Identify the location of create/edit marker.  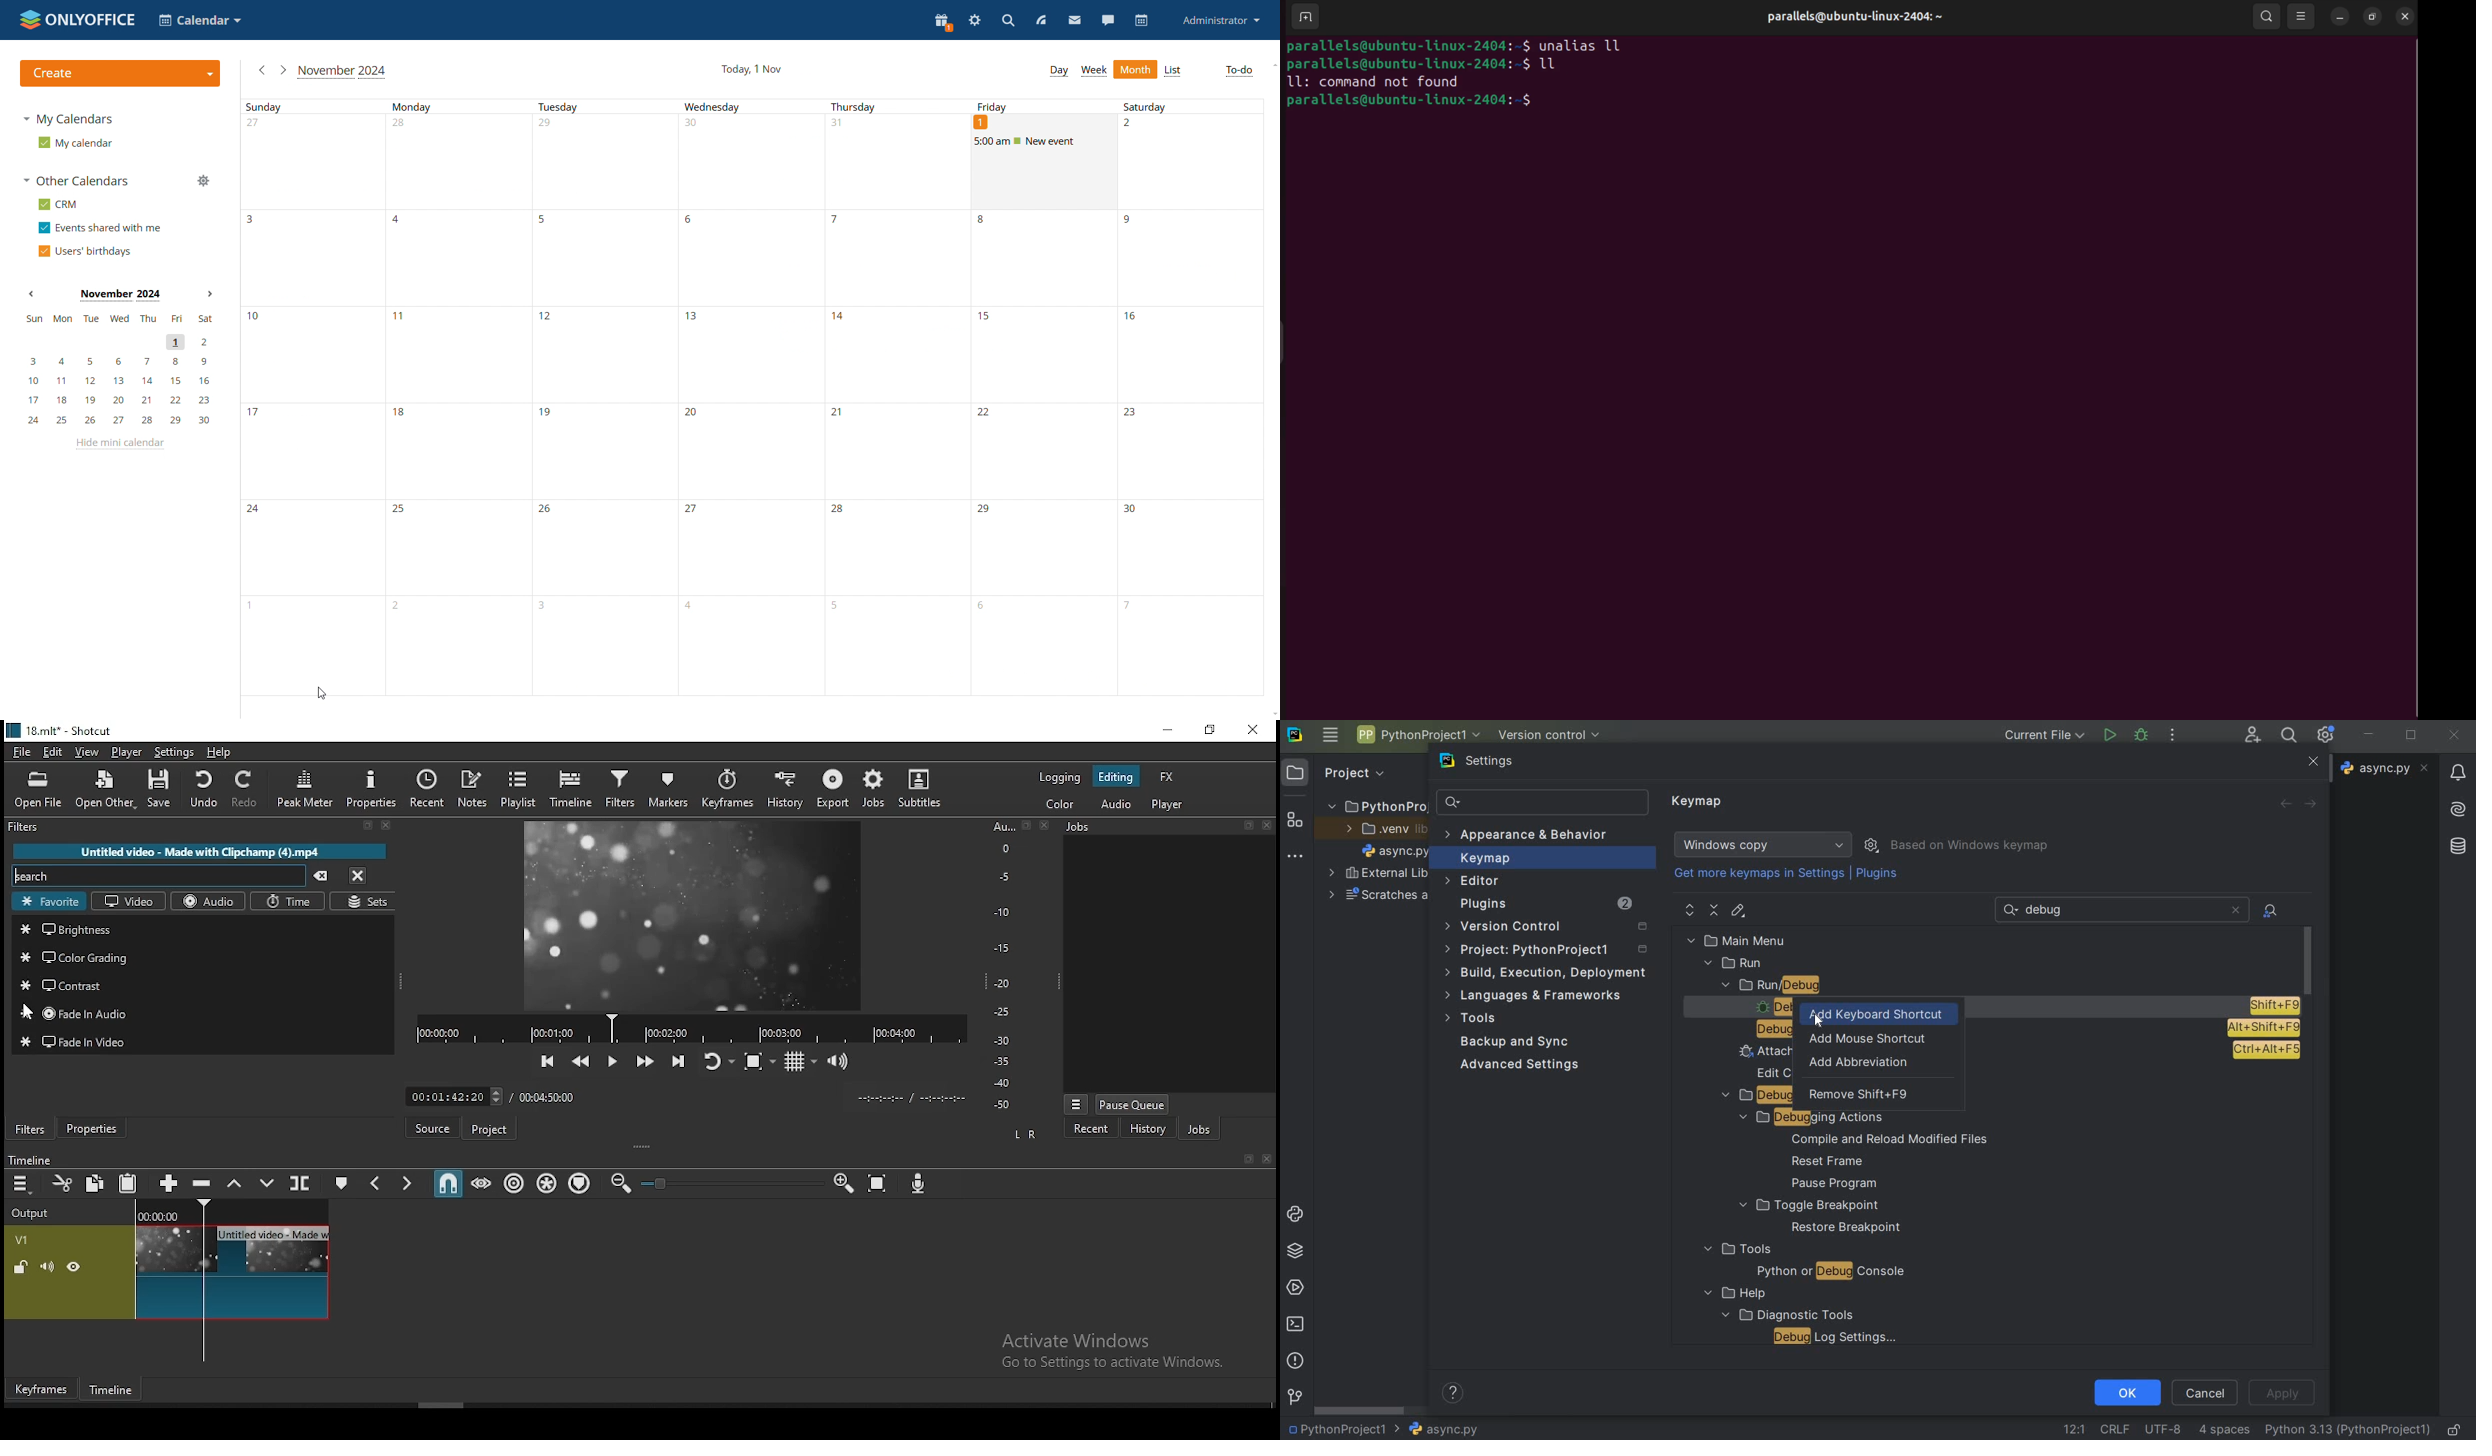
(339, 1182).